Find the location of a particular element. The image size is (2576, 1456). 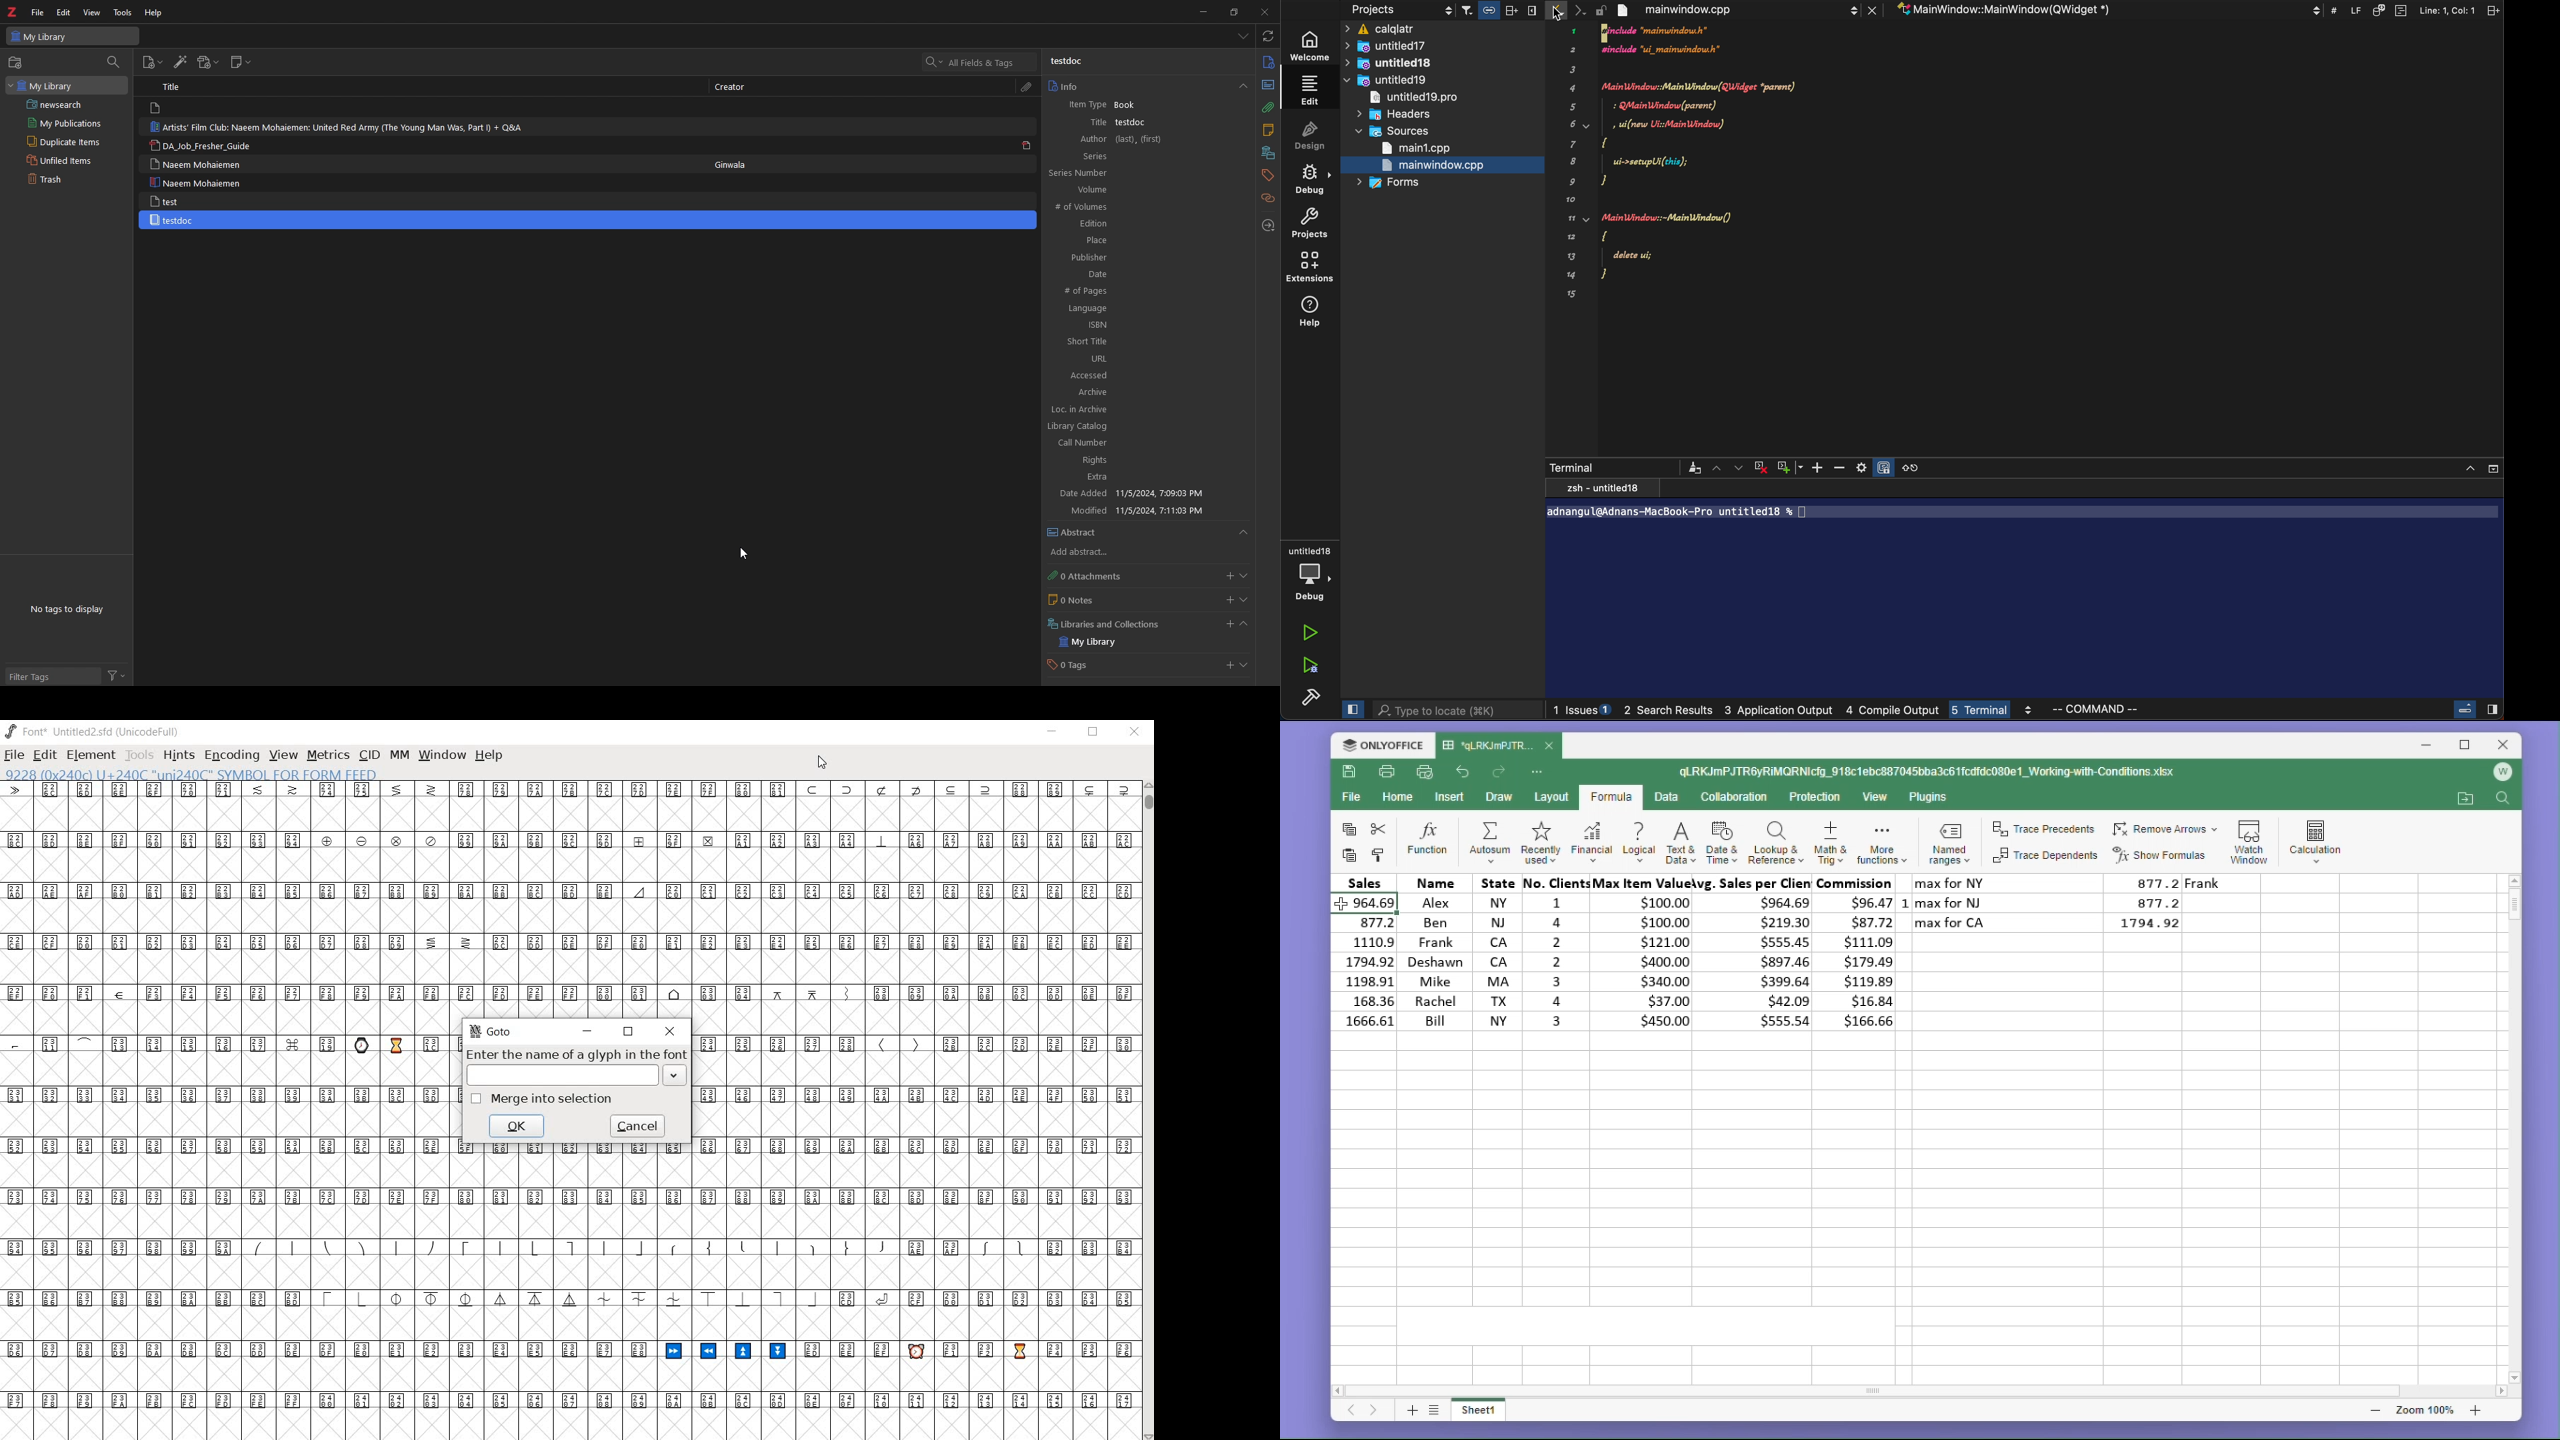

DA_Job_Fresher_Guide is located at coordinates (207, 147).